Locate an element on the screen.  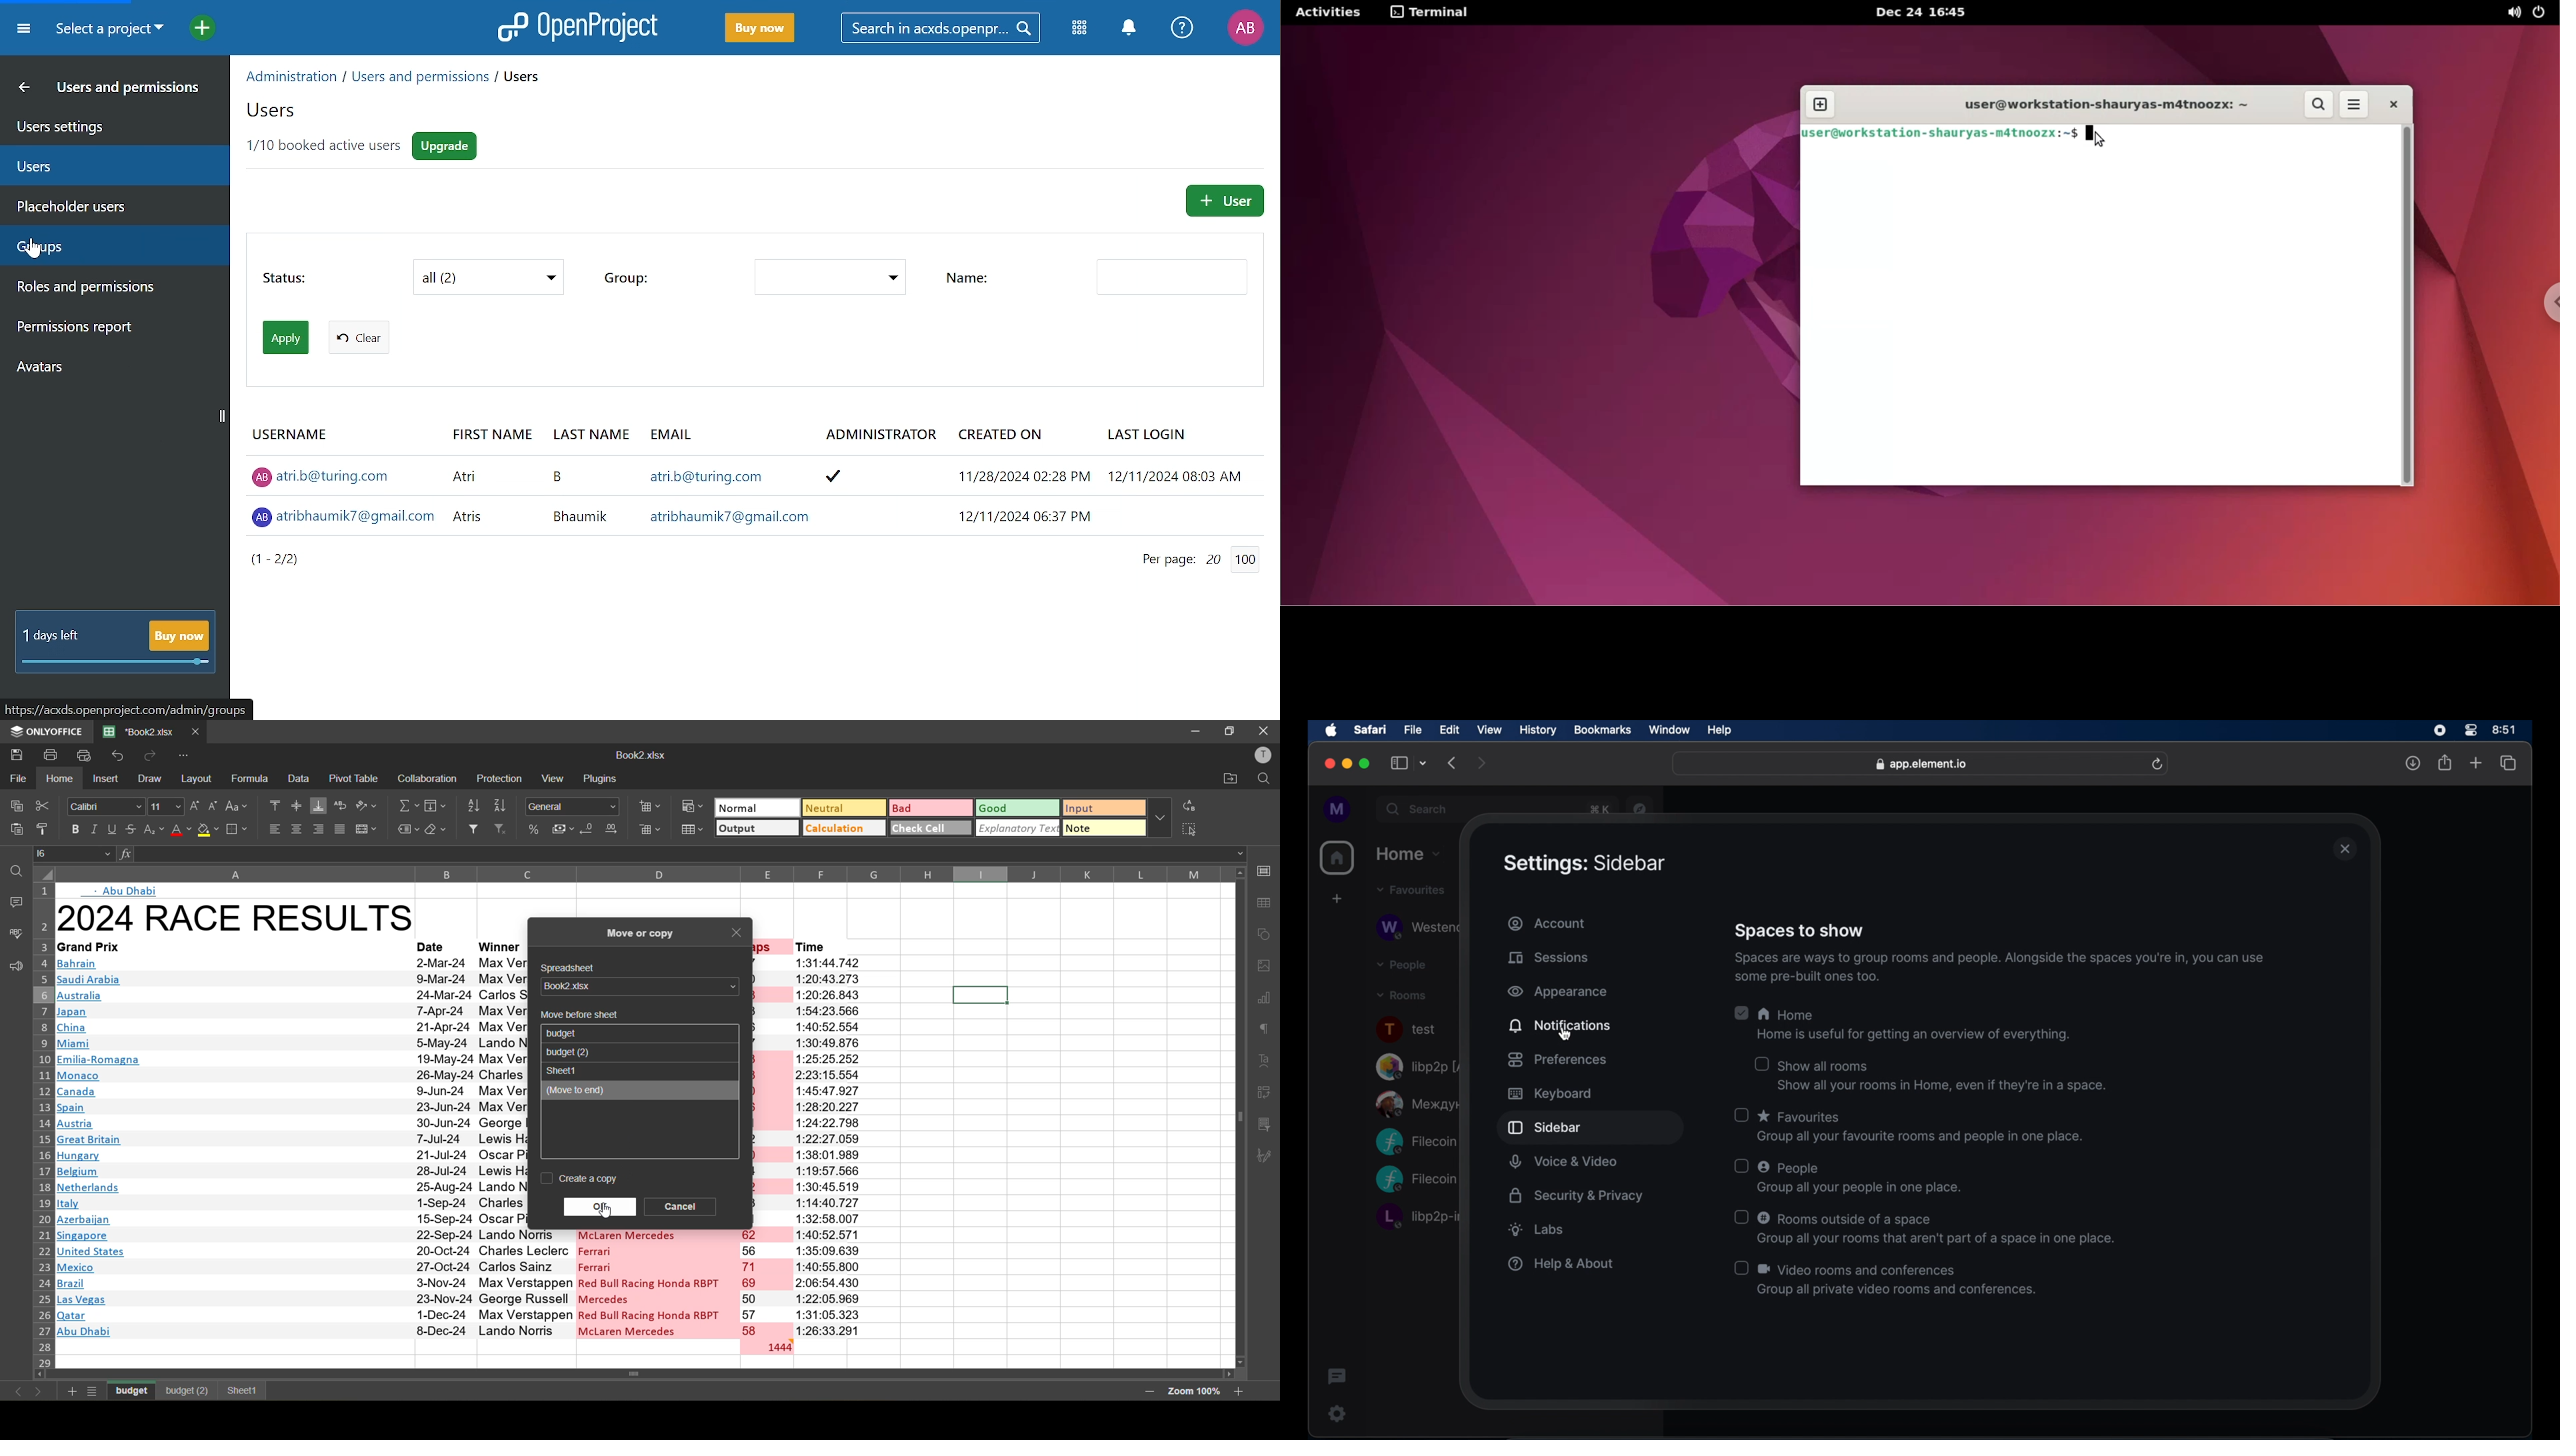
firstnames is located at coordinates (470, 497).